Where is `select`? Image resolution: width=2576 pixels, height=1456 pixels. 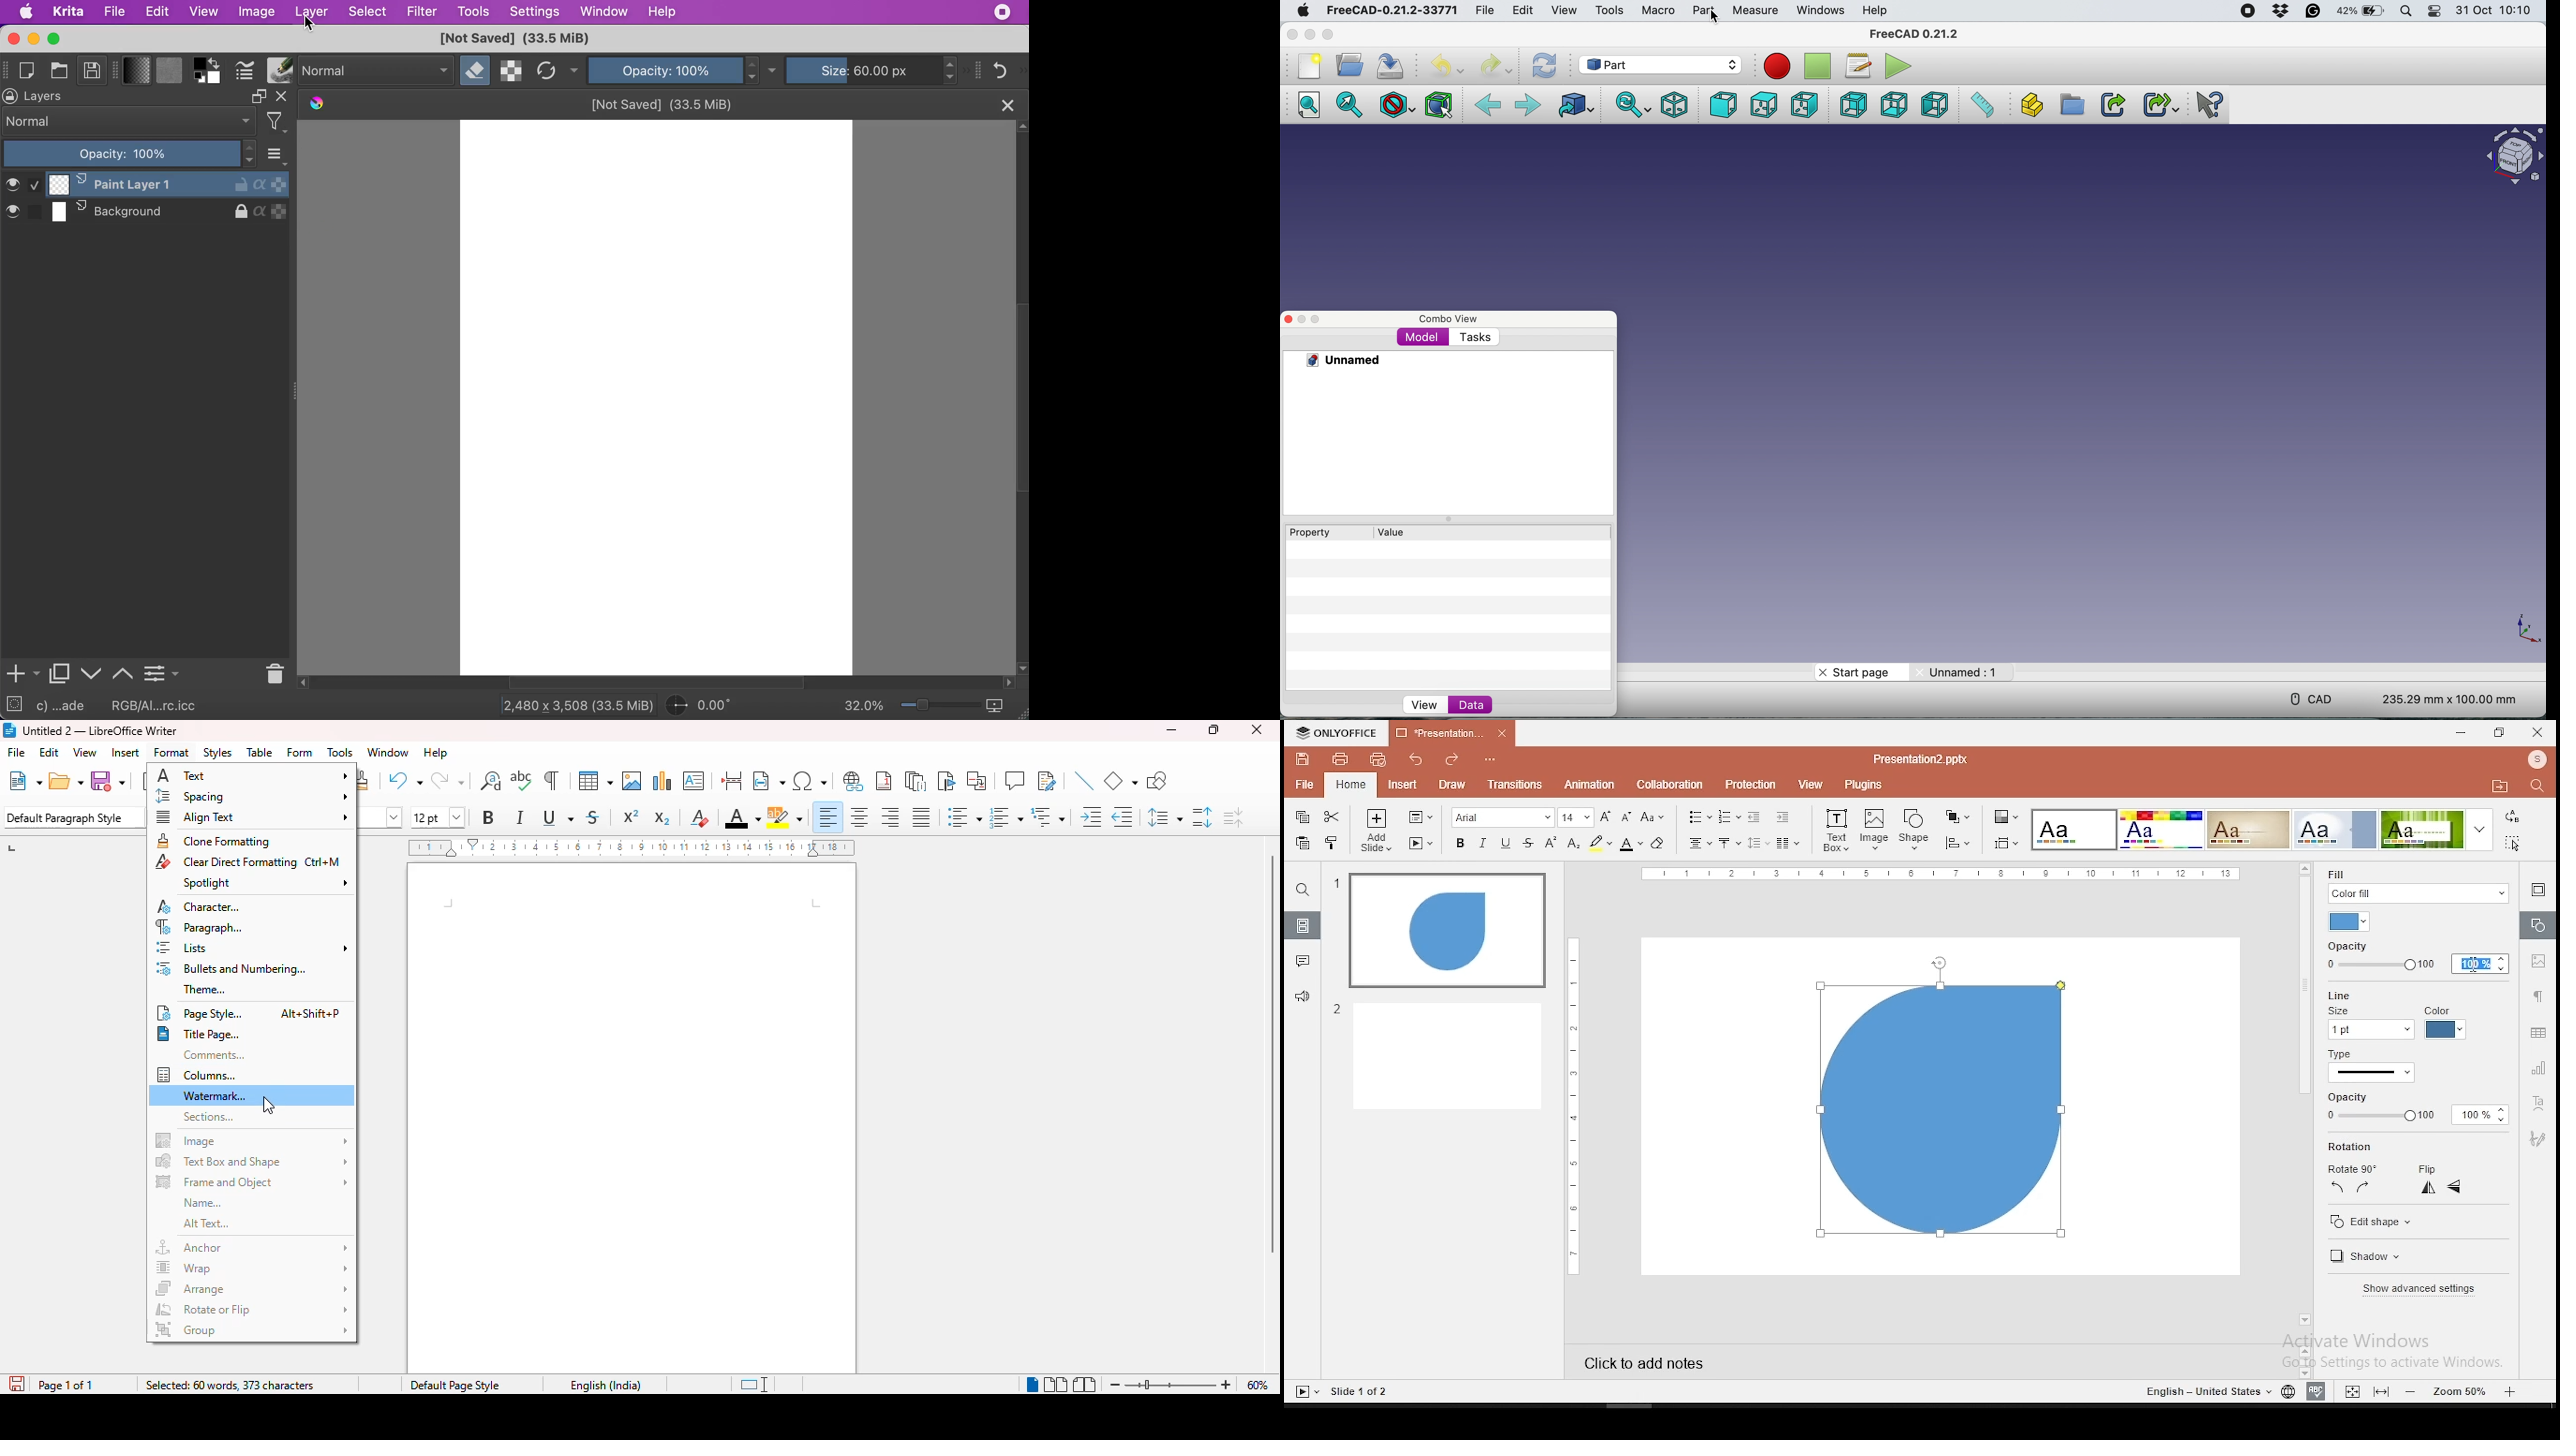
select is located at coordinates (369, 13).